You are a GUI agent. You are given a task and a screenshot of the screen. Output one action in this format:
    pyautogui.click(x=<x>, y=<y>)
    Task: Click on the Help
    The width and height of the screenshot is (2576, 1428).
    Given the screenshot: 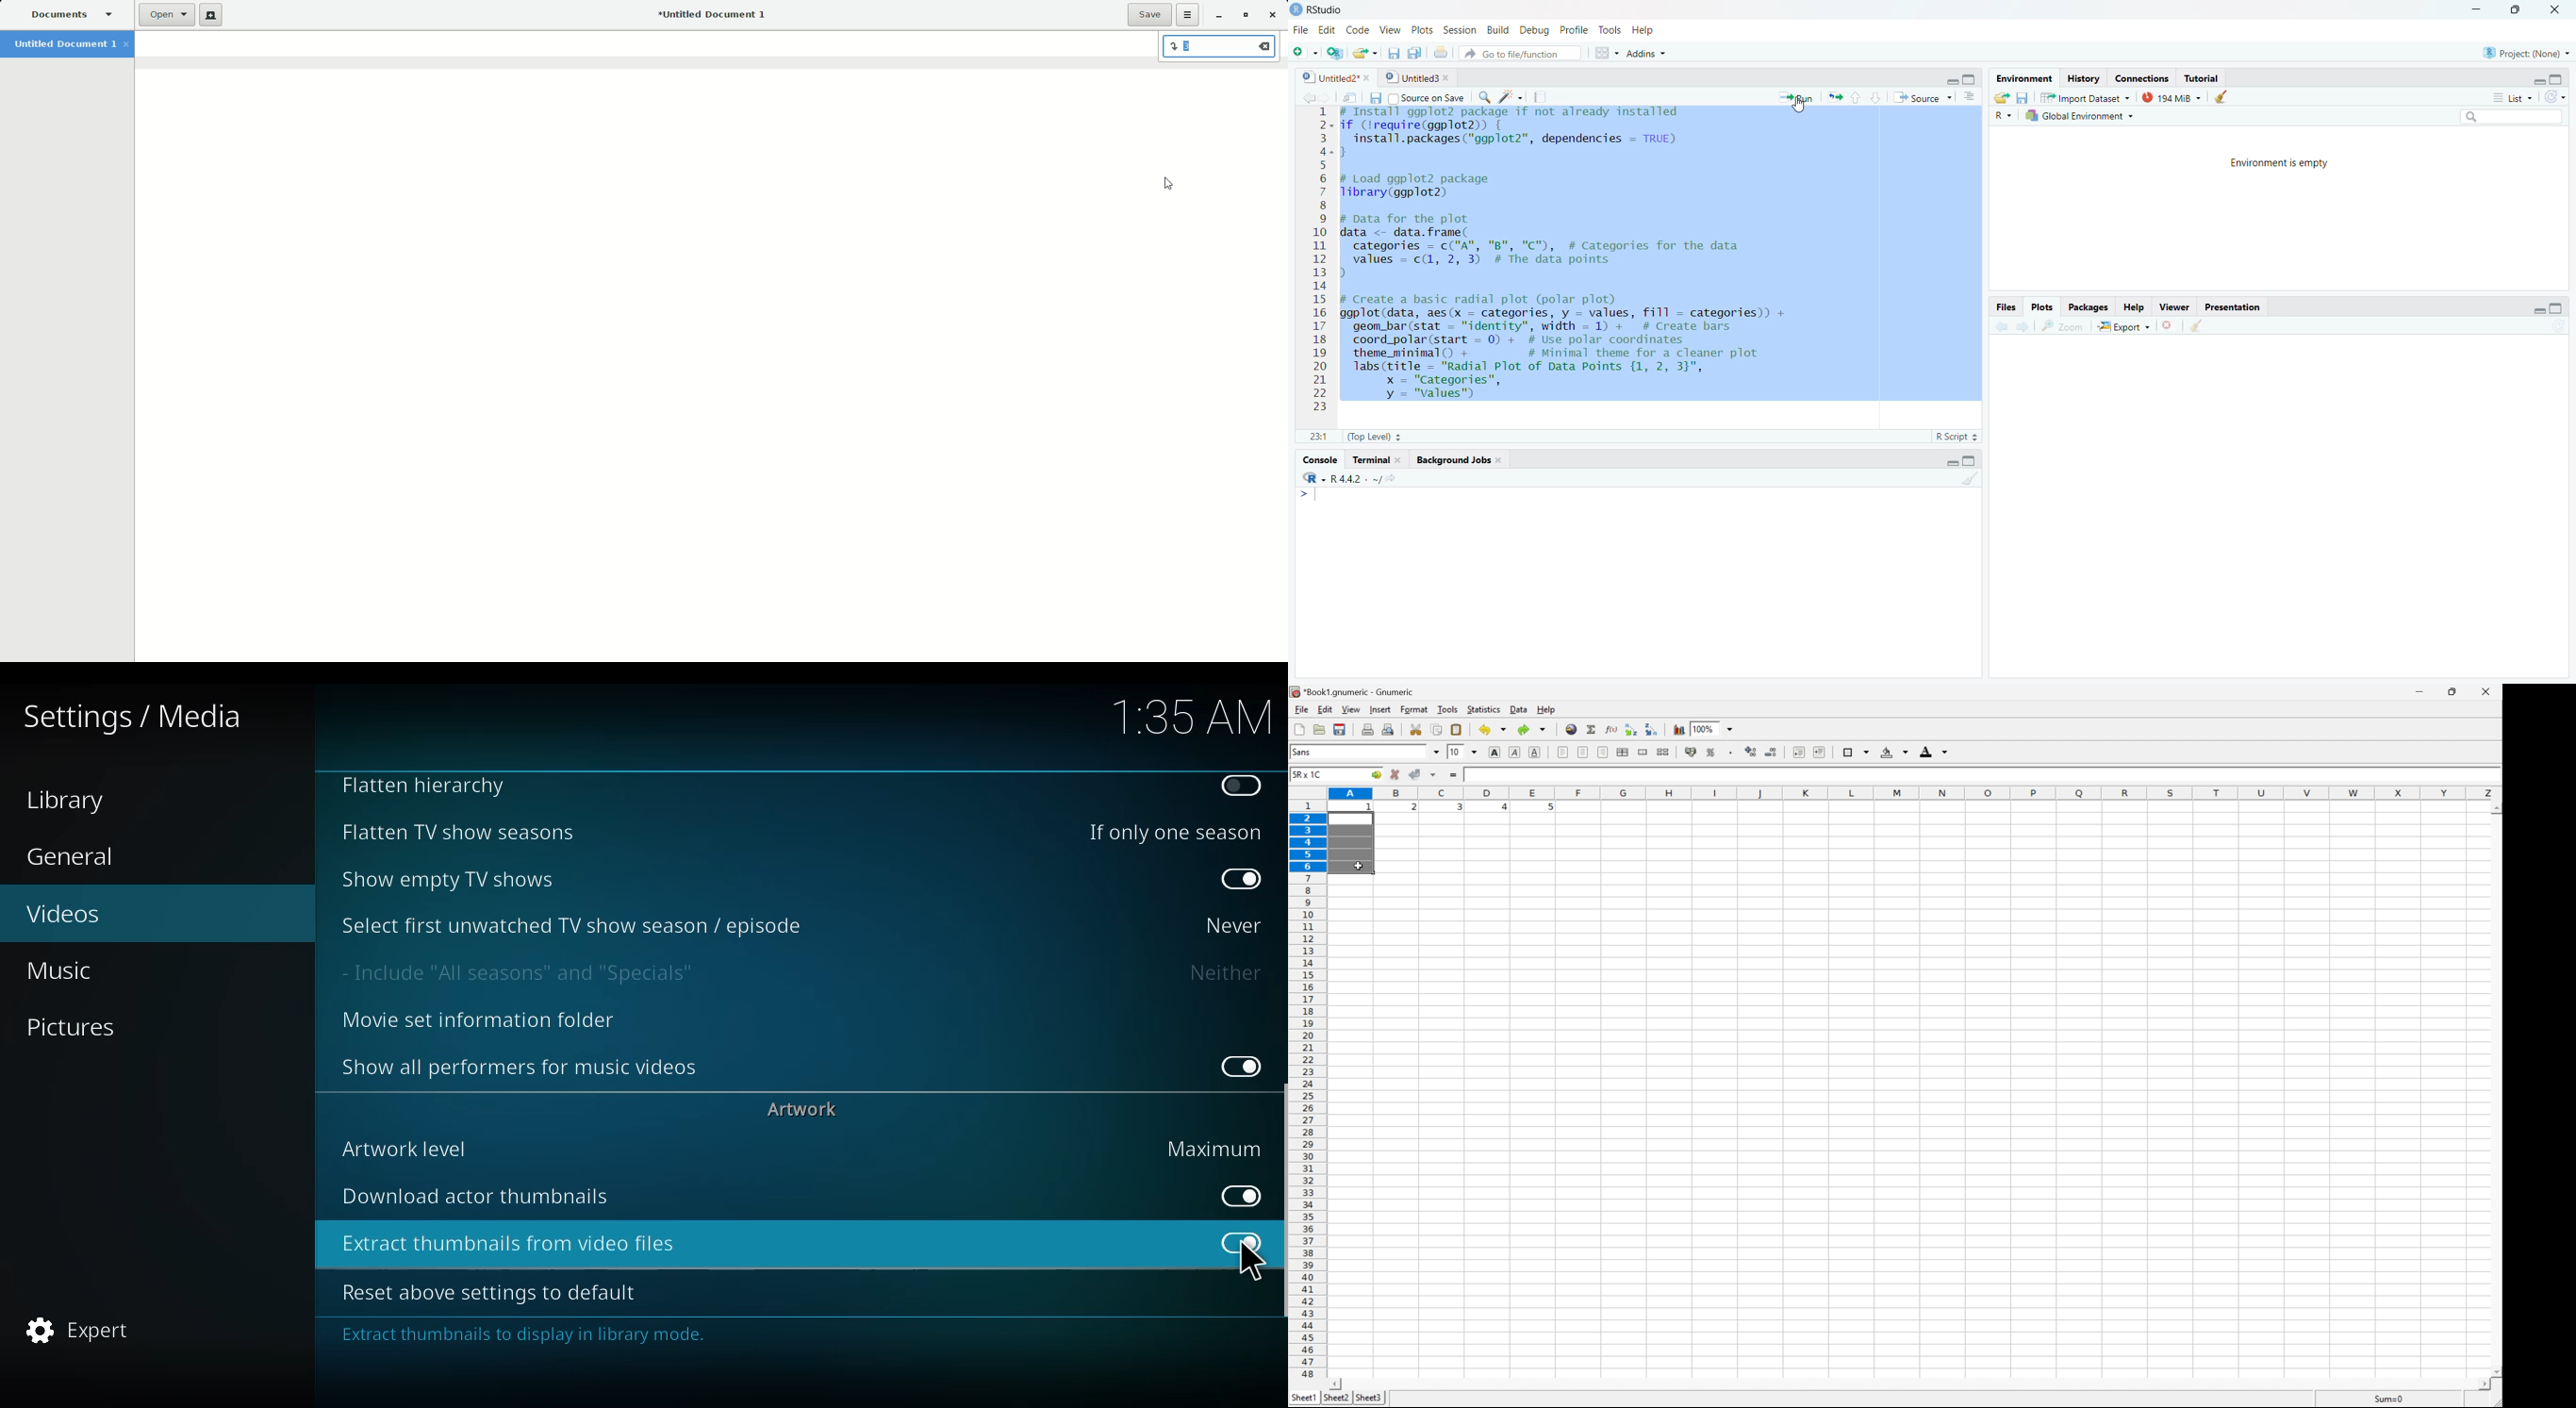 What is the action you would take?
    pyautogui.click(x=2132, y=309)
    